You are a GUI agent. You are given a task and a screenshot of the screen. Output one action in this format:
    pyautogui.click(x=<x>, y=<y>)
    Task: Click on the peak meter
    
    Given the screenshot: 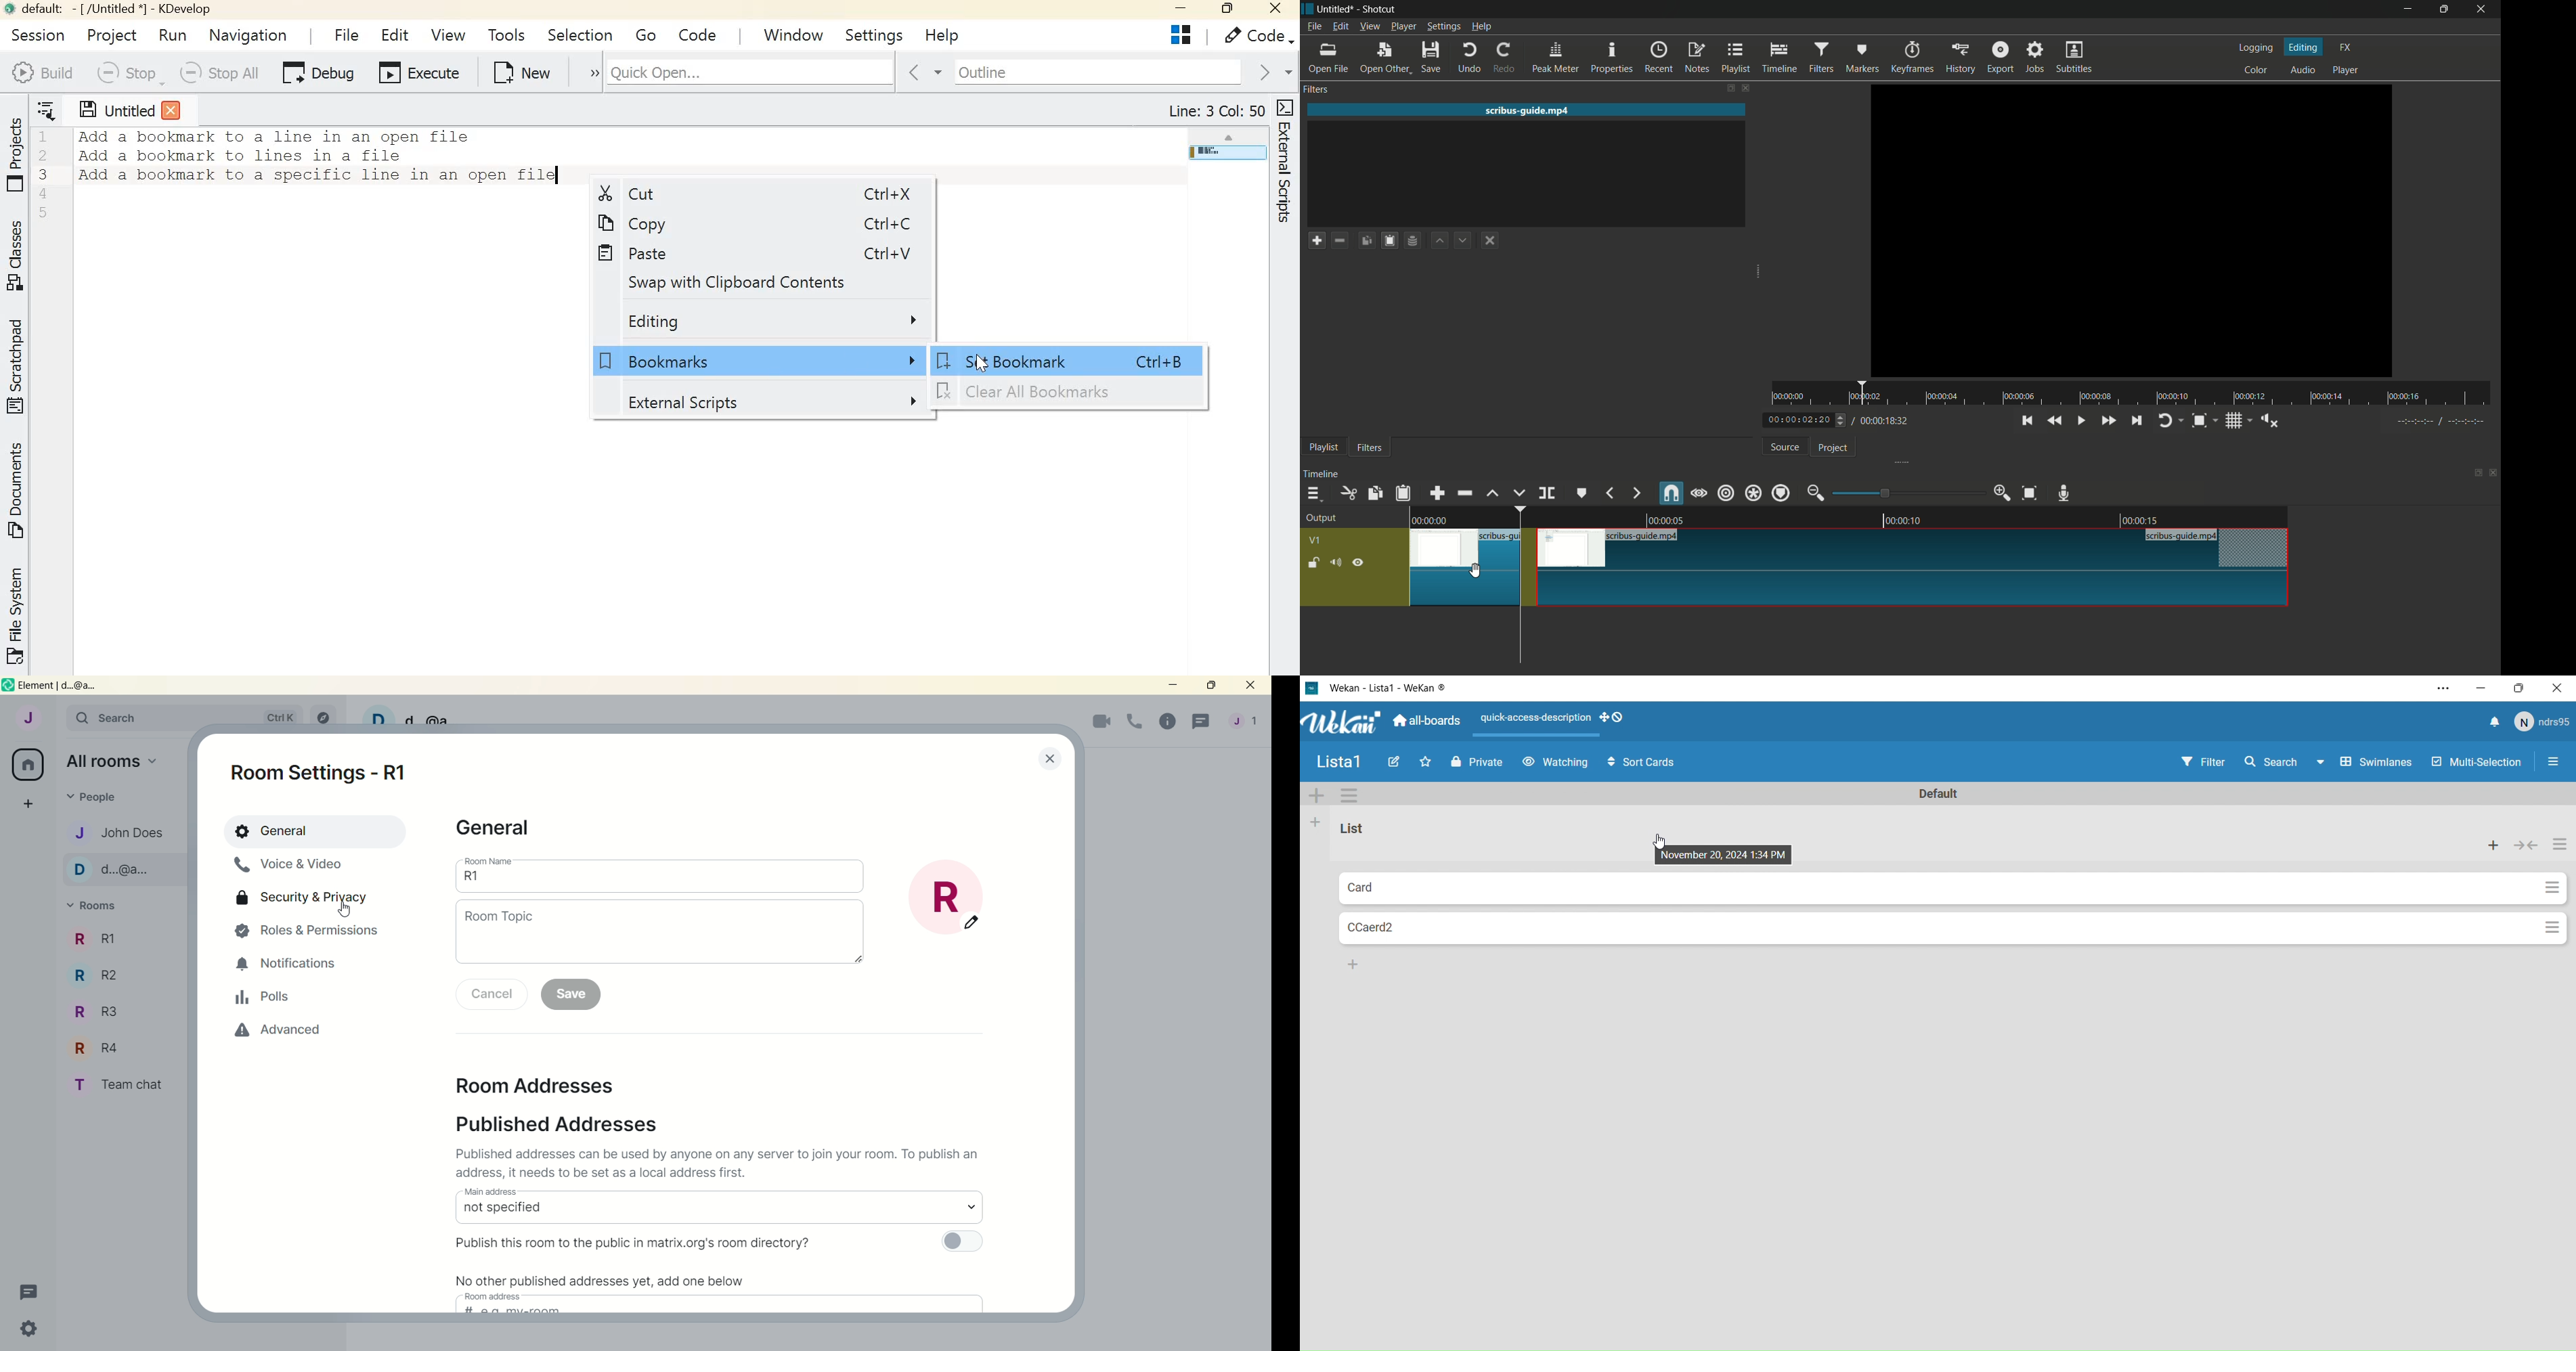 What is the action you would take?
    pyautogui.click(x=1556, y=57)
    